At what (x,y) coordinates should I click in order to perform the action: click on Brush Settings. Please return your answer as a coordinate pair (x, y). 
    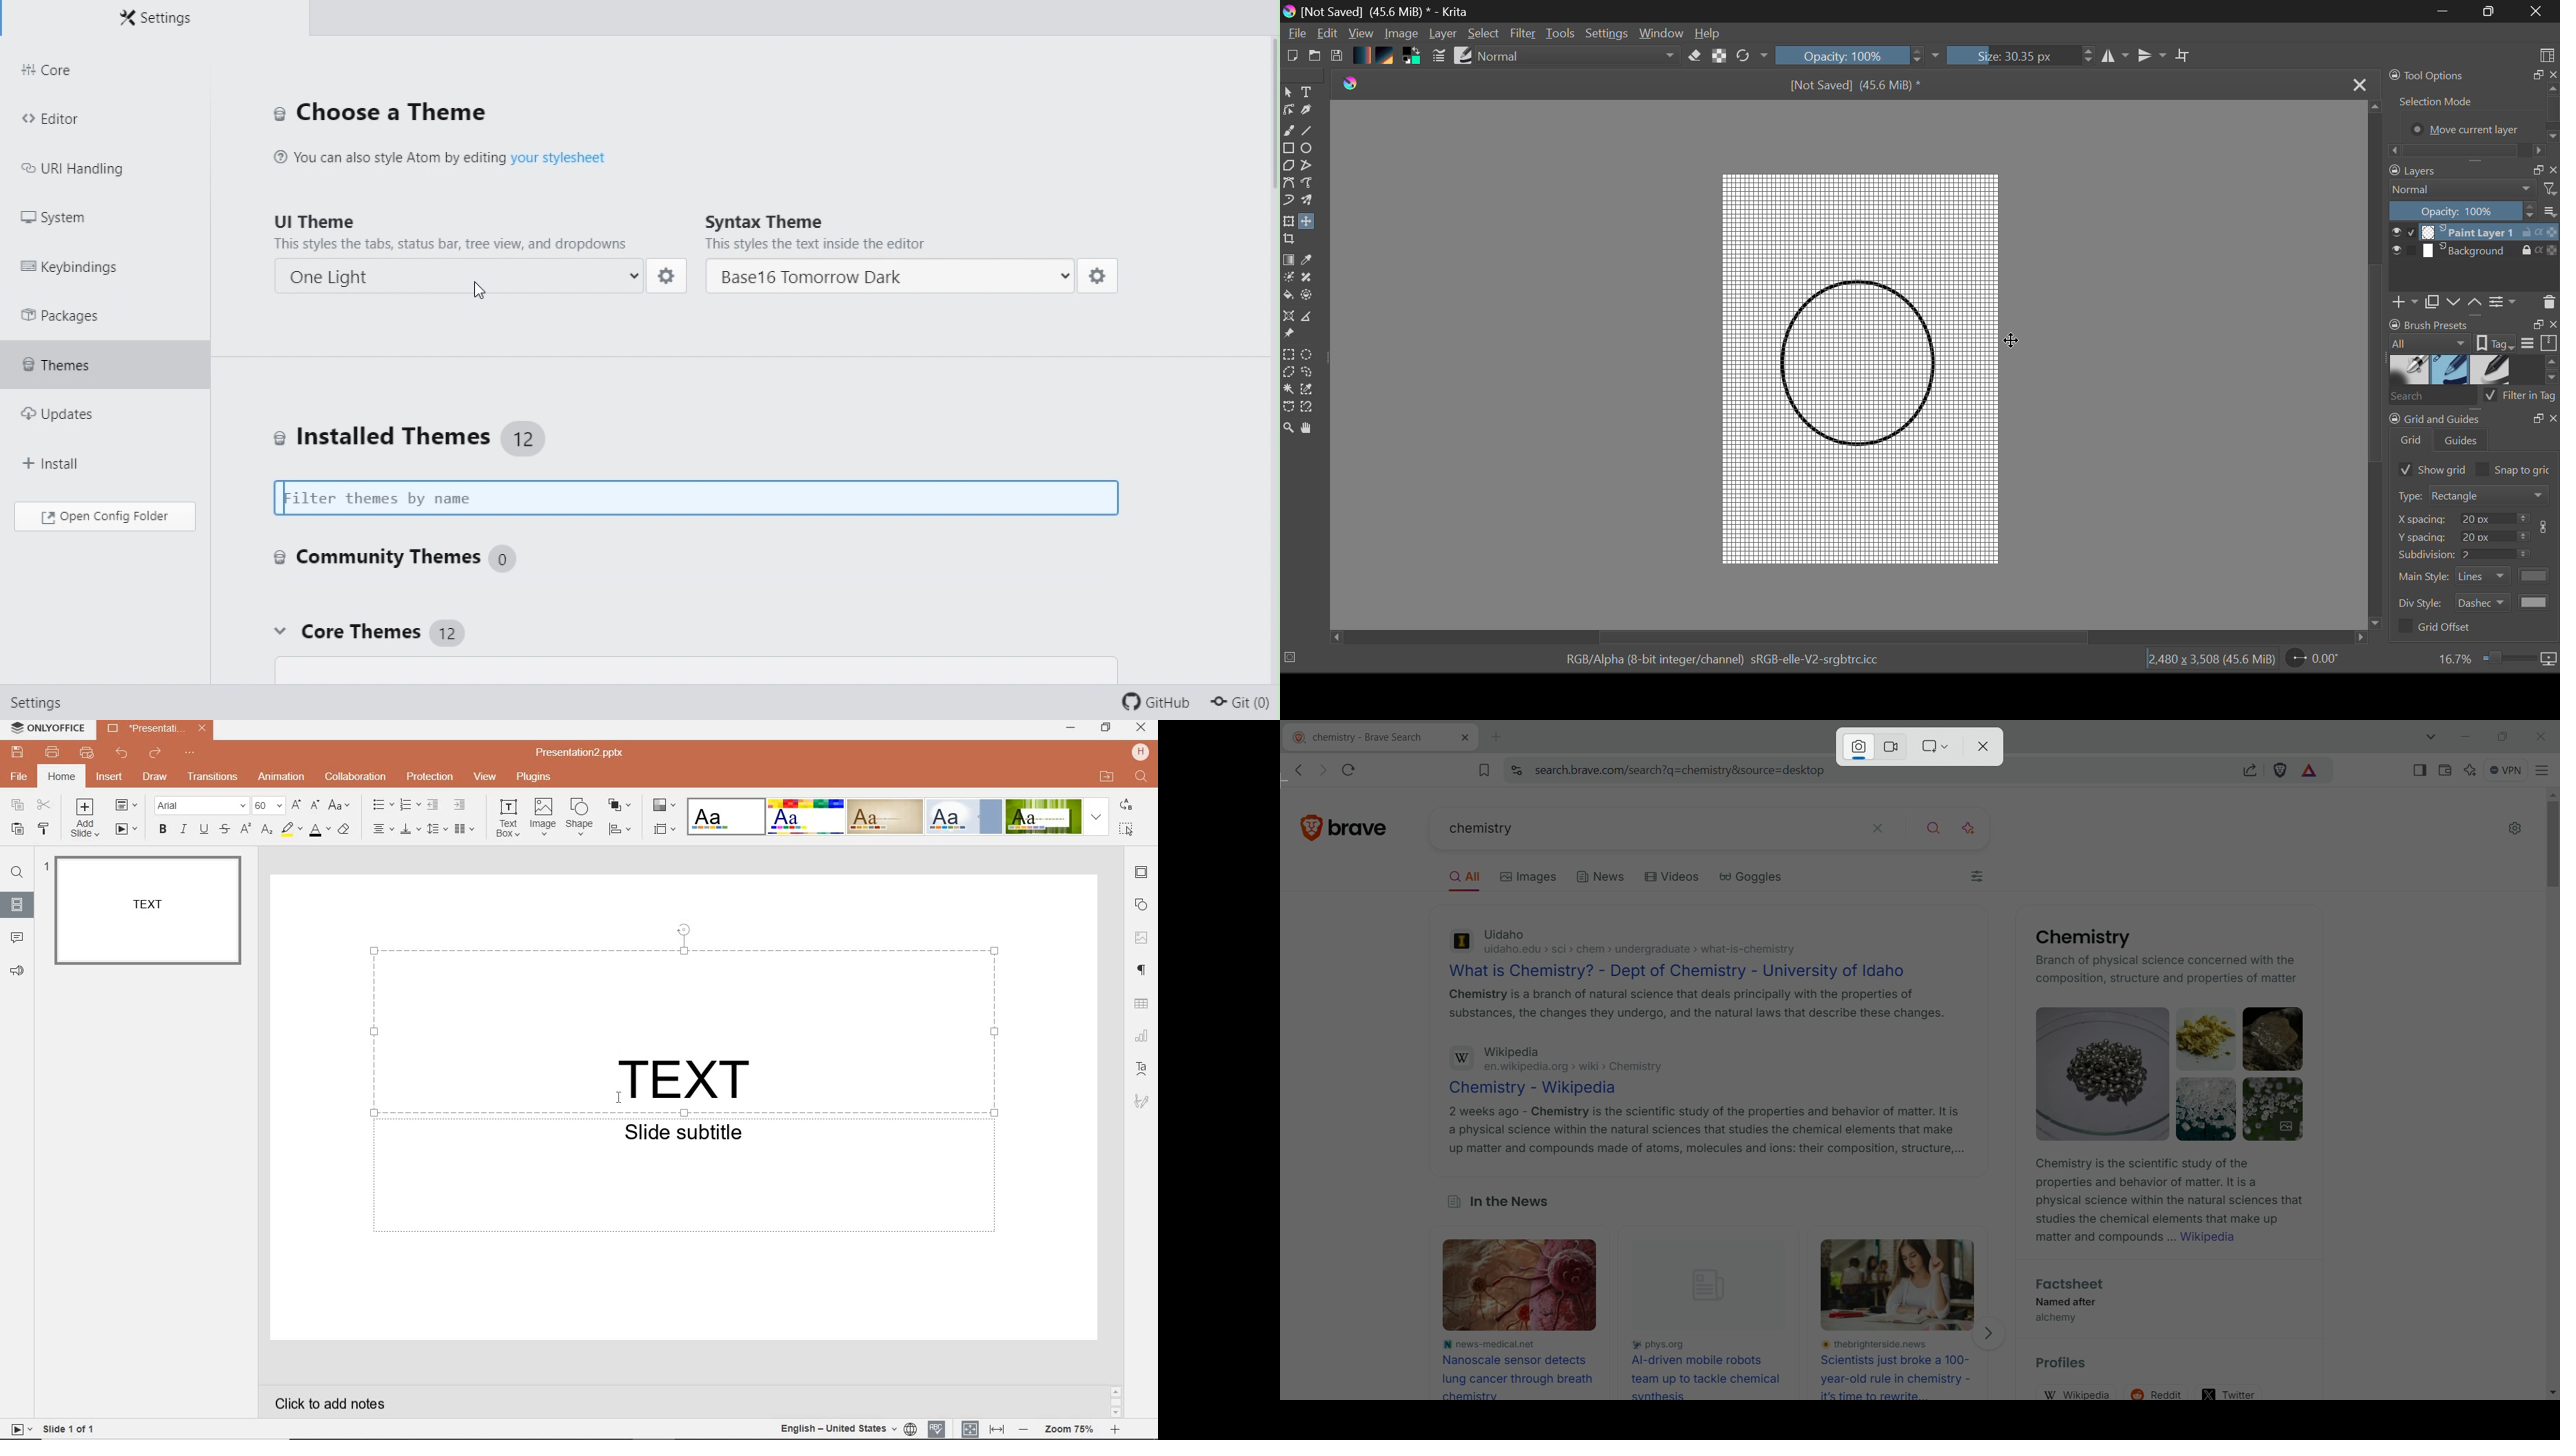
    Looking at the image, I should click on (1439, 57).